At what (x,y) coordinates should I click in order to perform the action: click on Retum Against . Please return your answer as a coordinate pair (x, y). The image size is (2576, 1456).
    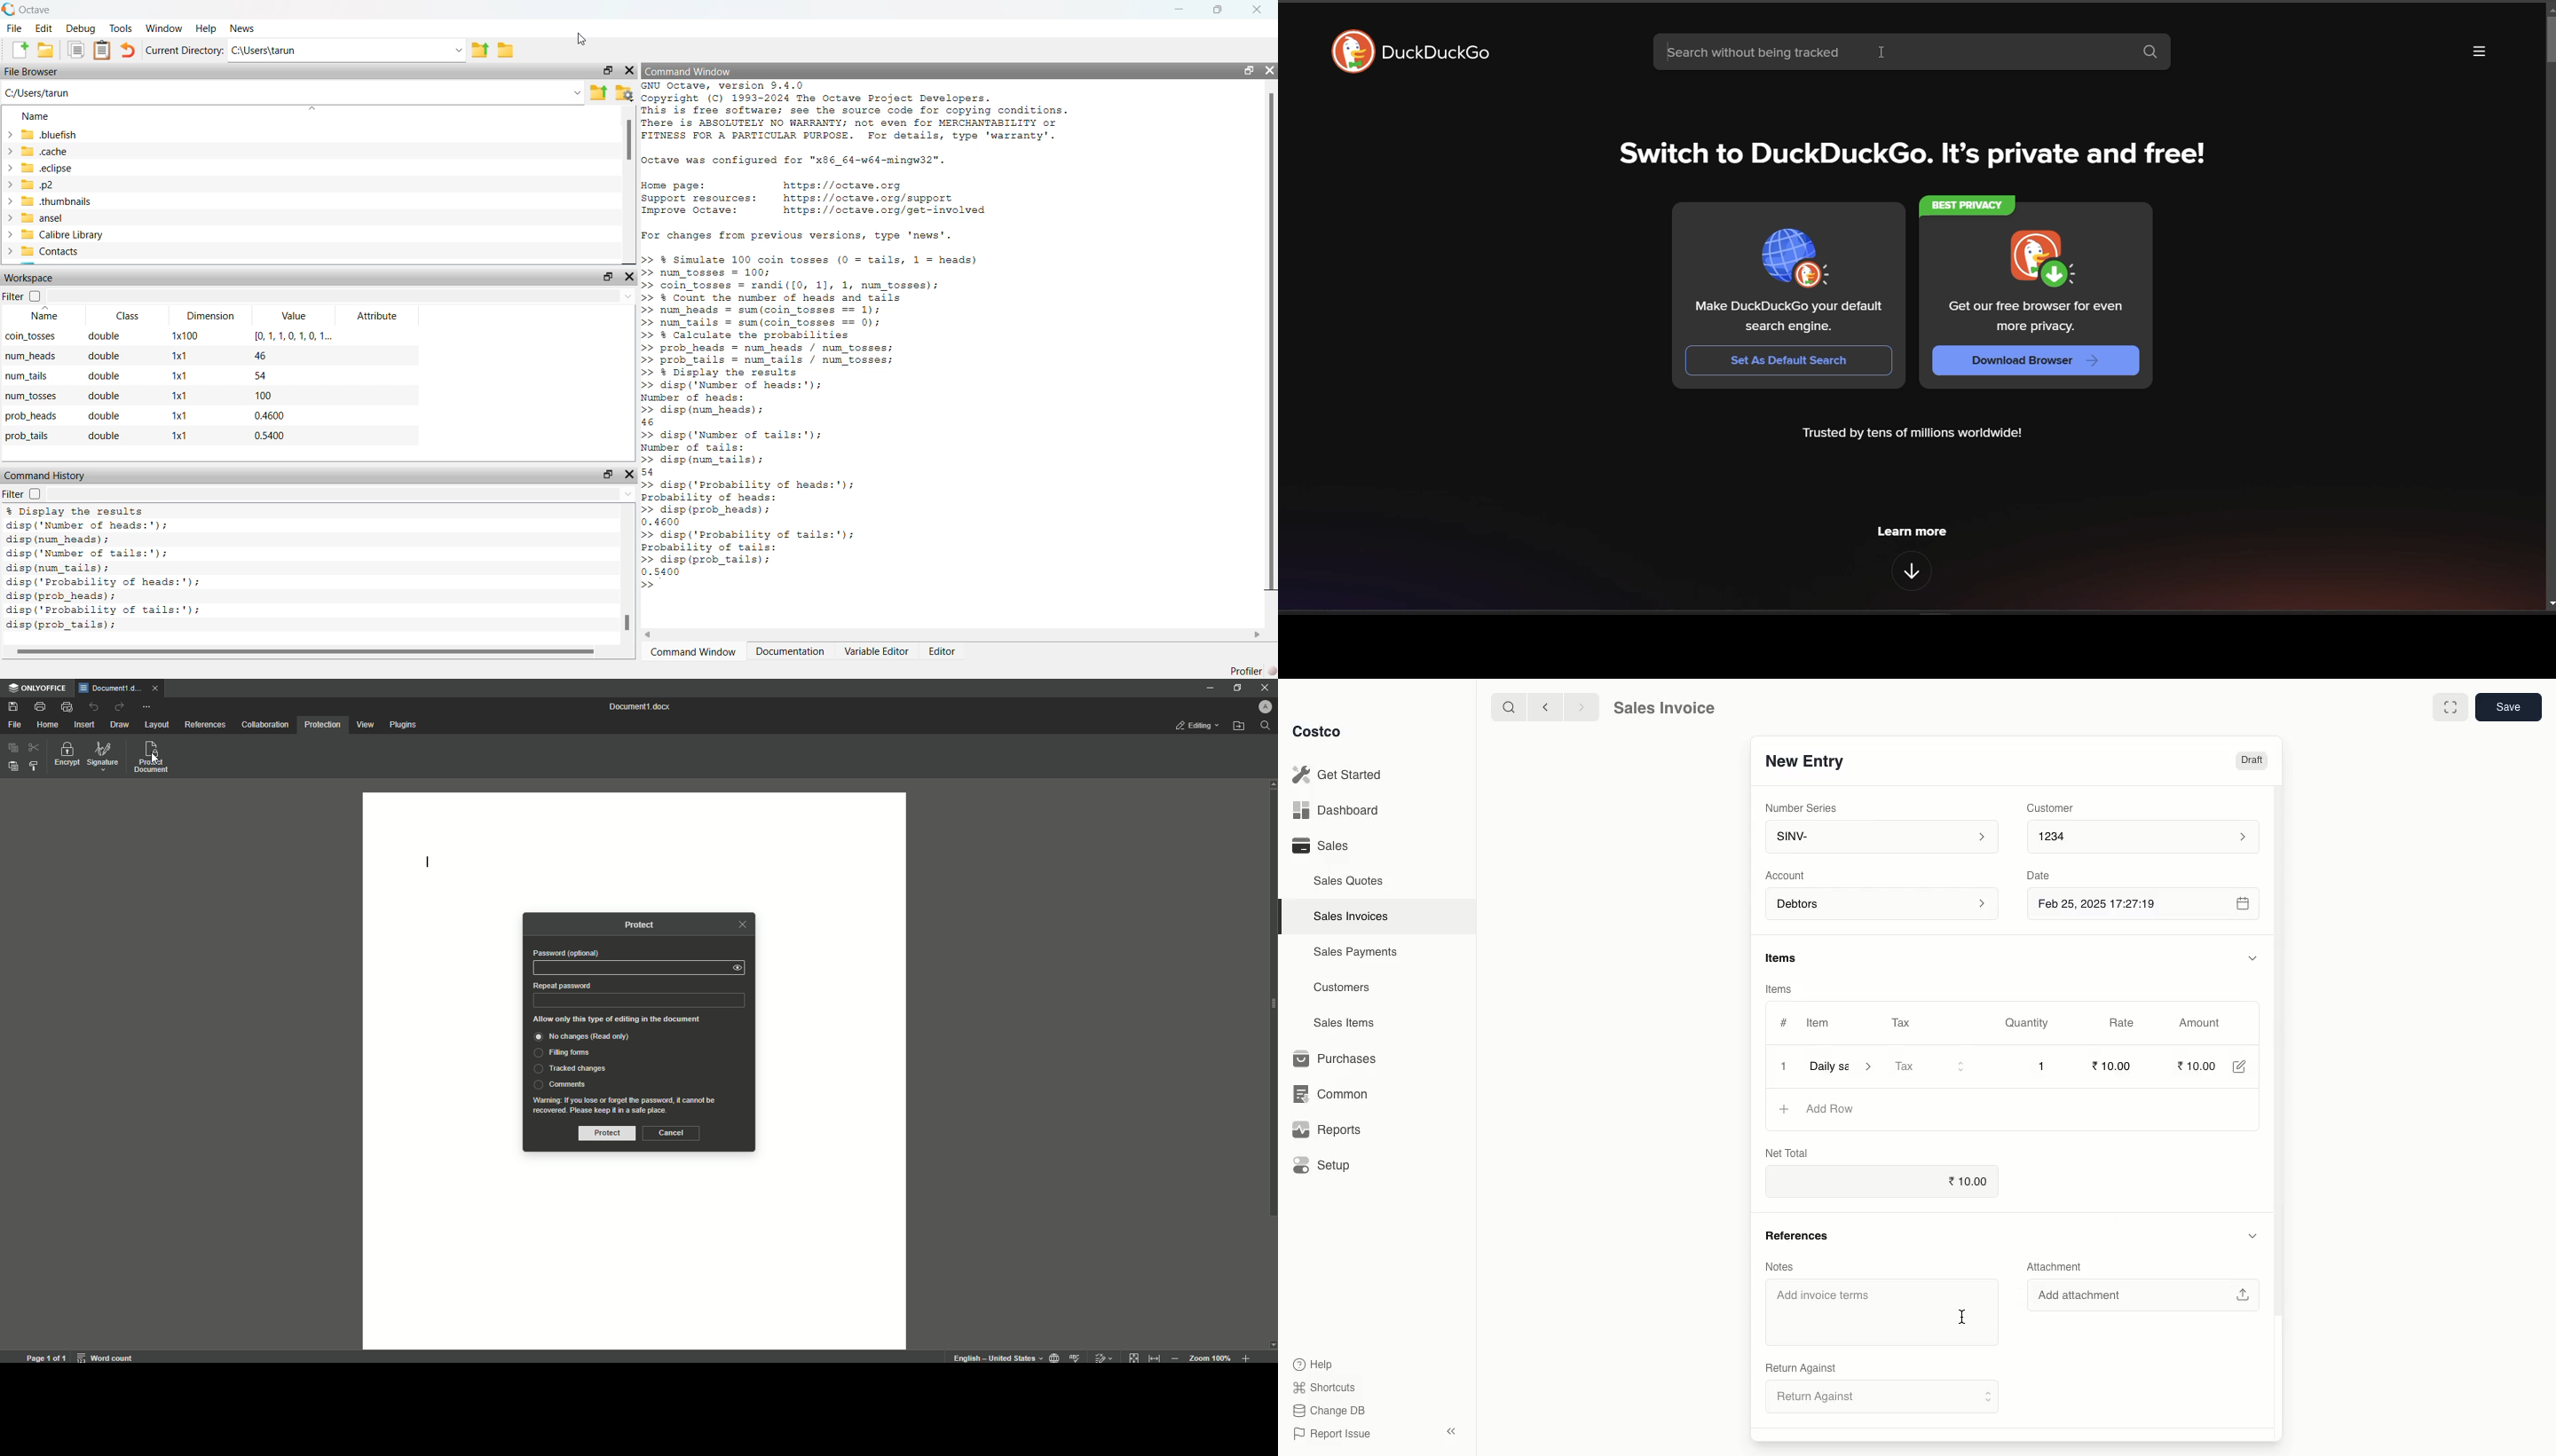
    Looking at the image, I should click on (1883, 1399).